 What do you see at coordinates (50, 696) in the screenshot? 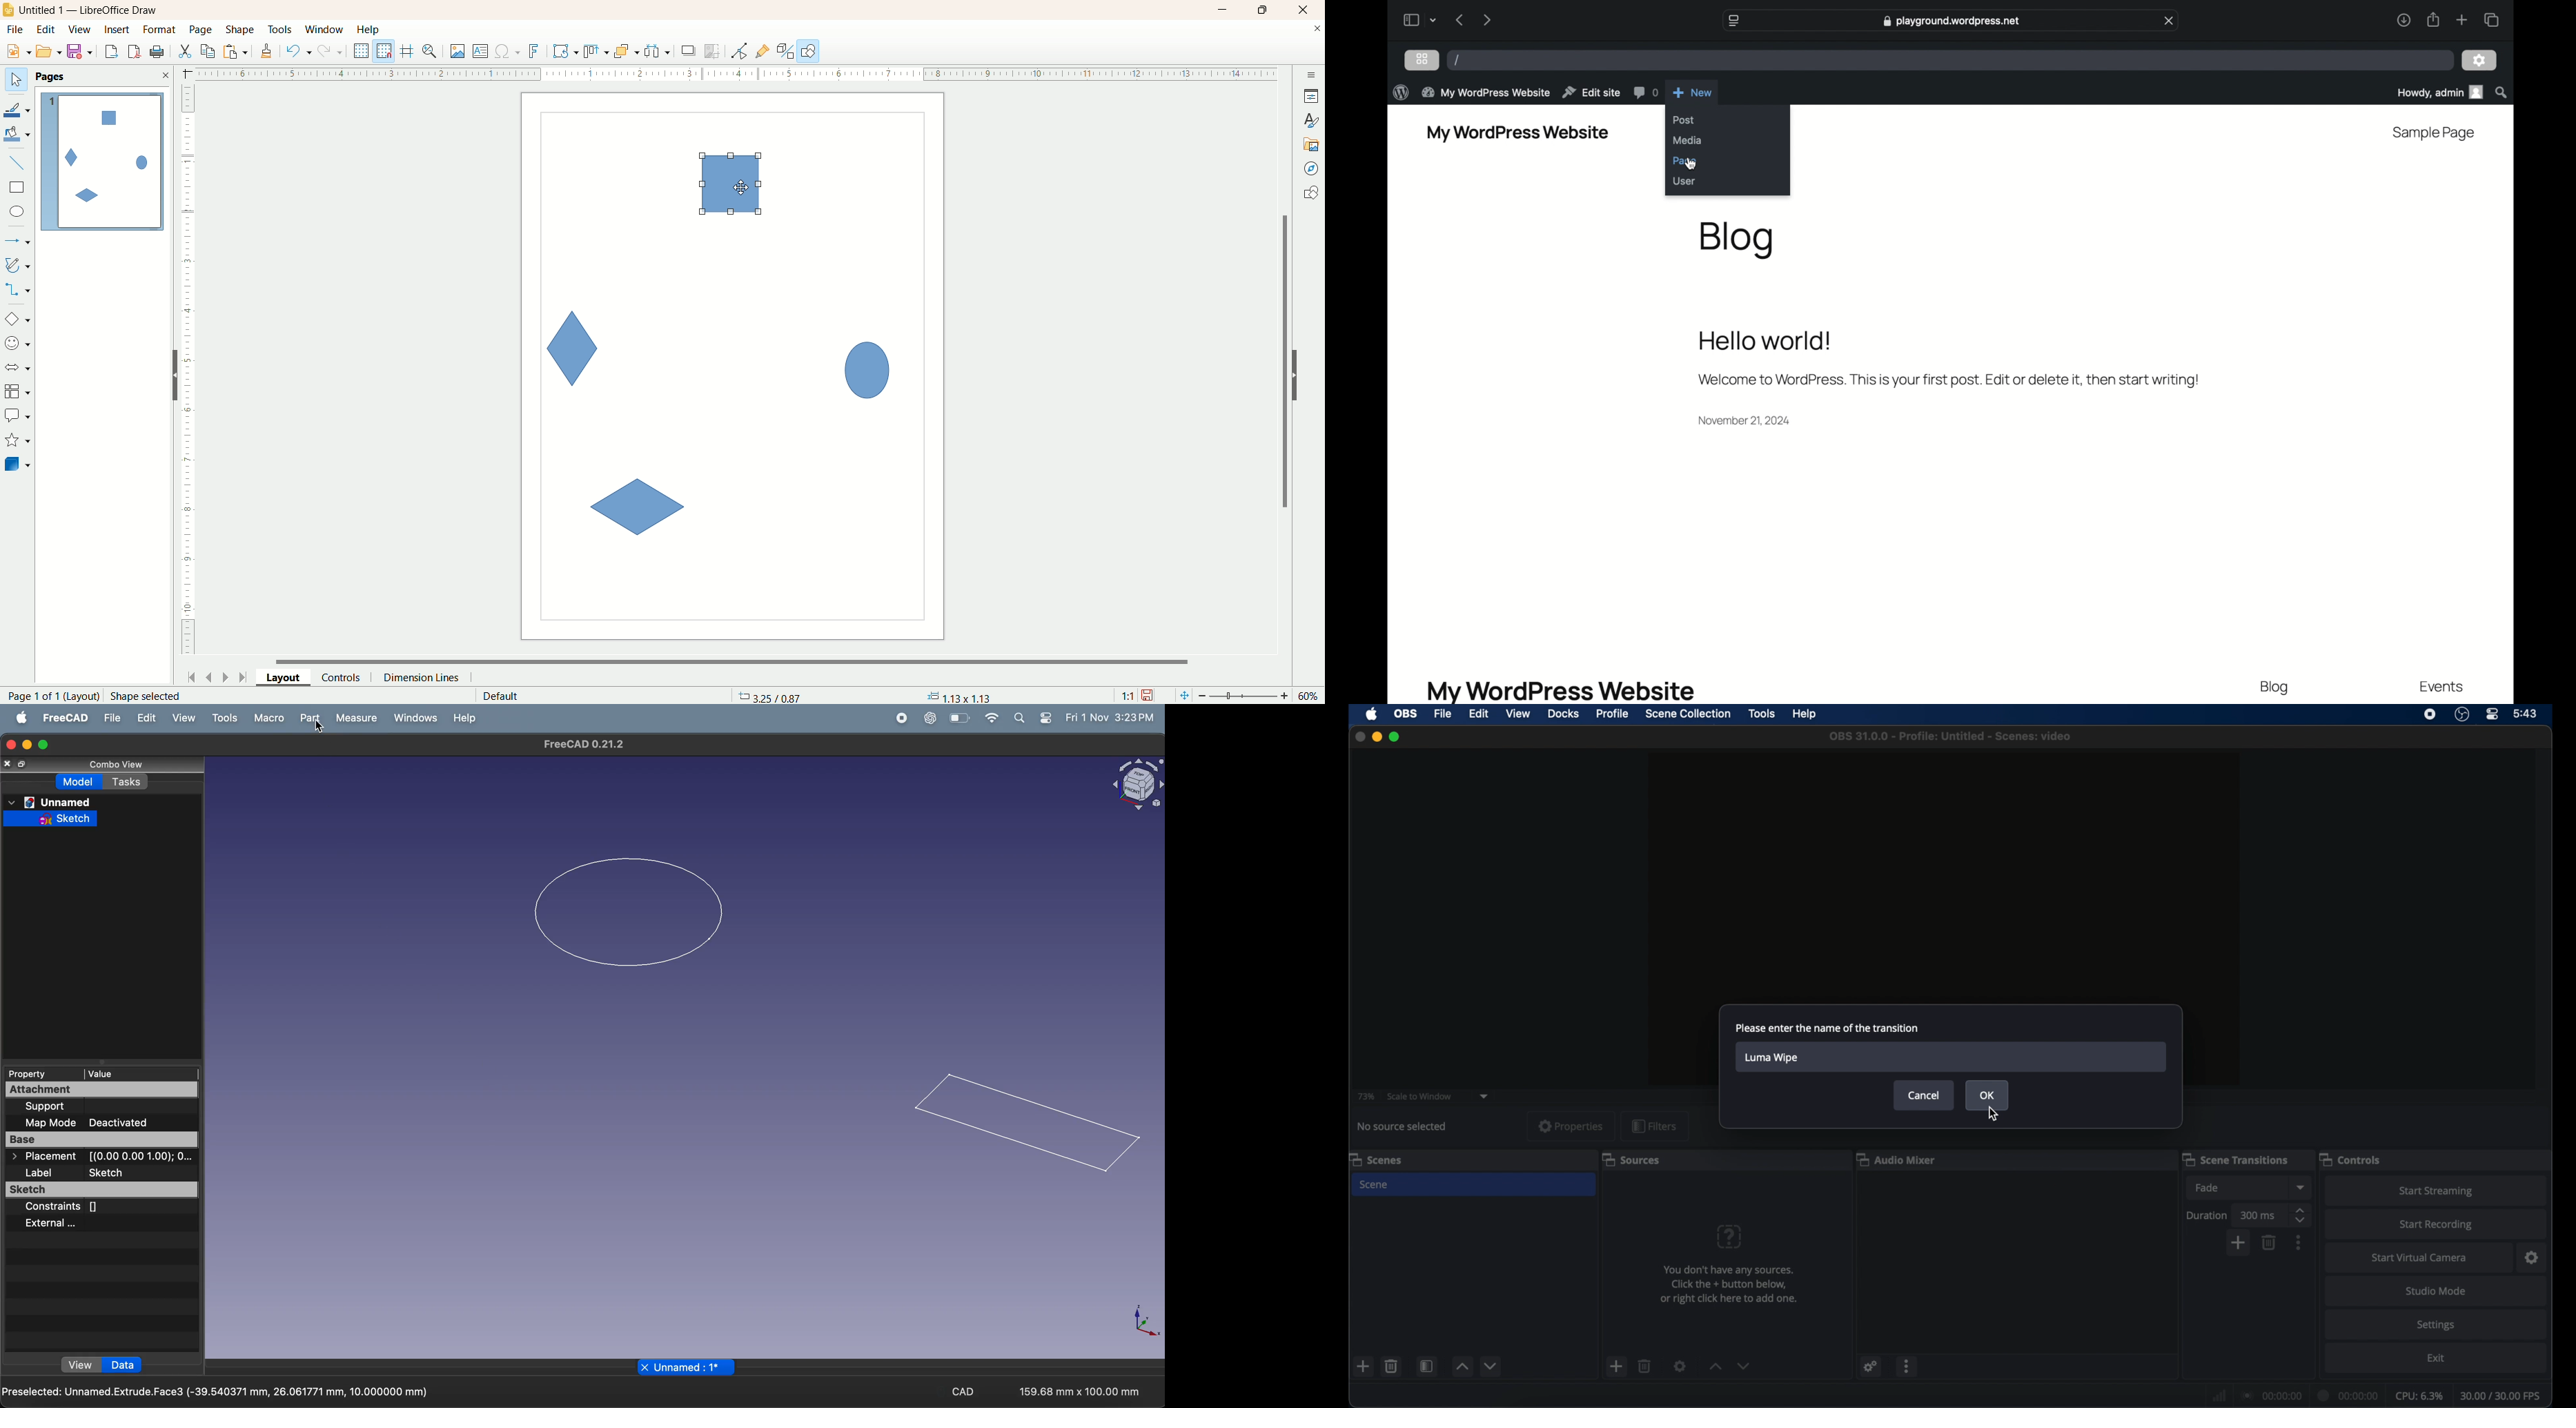
I see `page number` at bounding box center [50, 696].